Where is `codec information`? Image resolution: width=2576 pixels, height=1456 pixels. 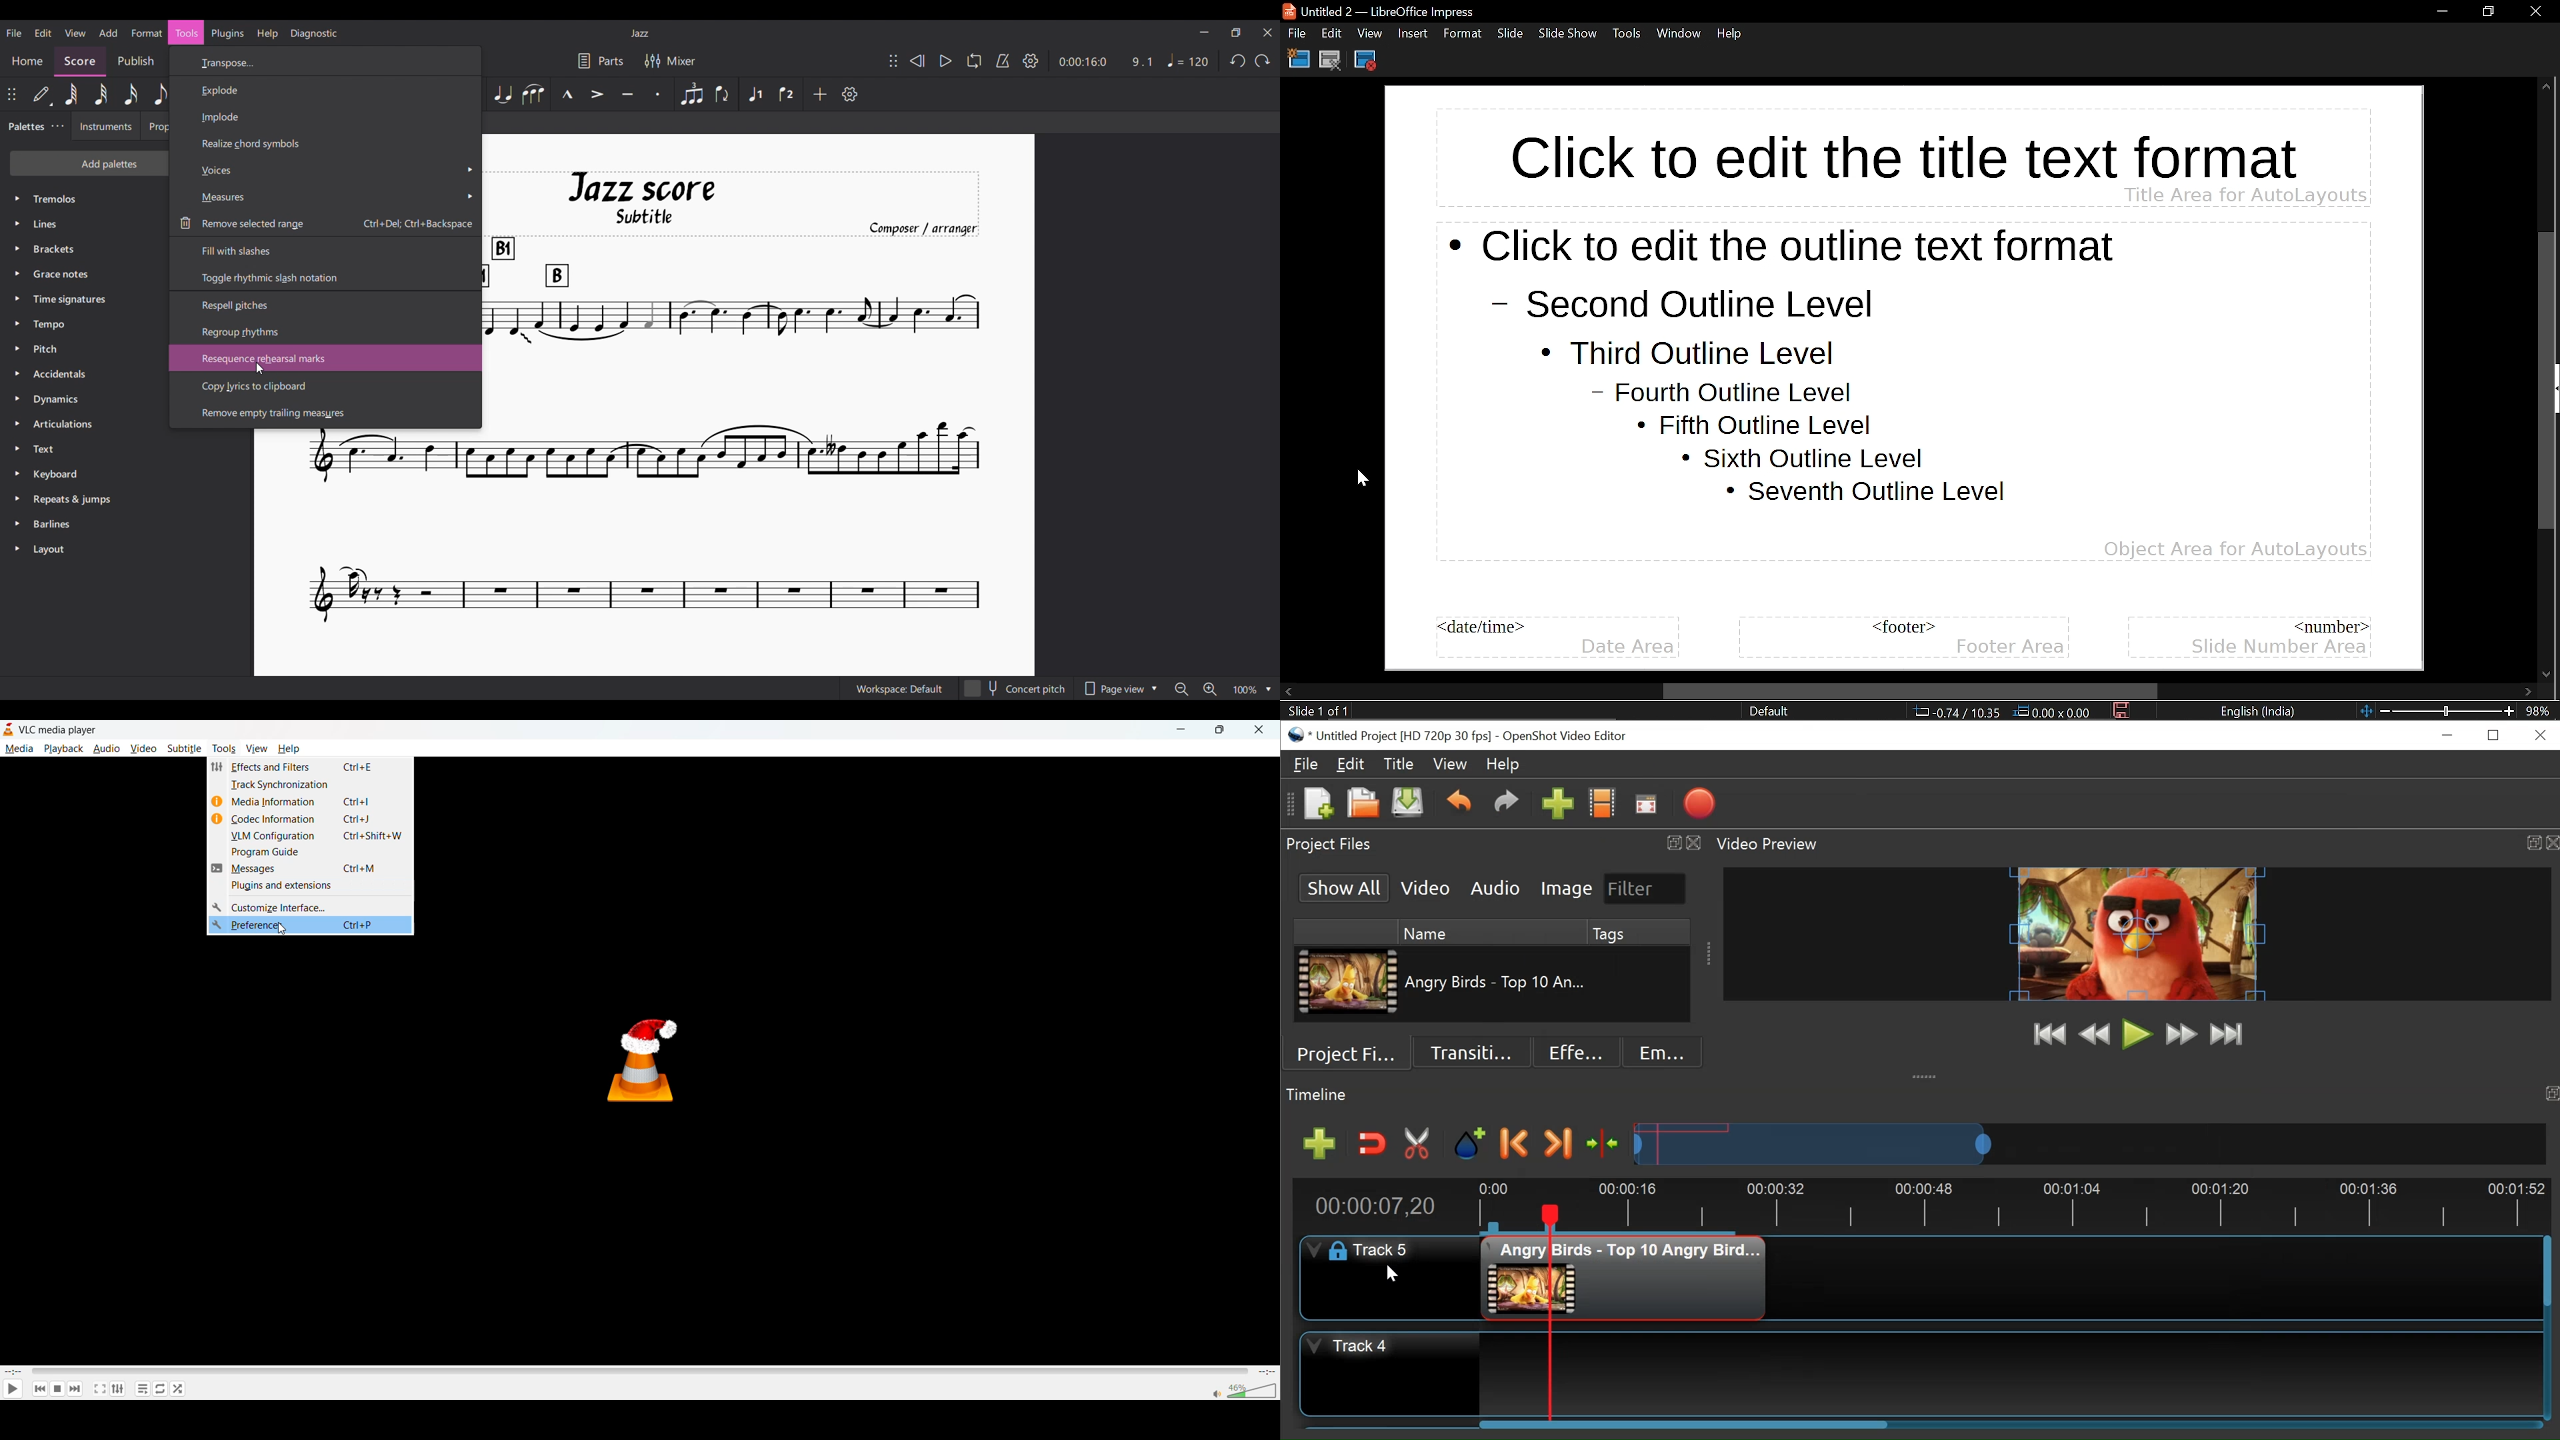
codec information is located at coordinates (304, 821).